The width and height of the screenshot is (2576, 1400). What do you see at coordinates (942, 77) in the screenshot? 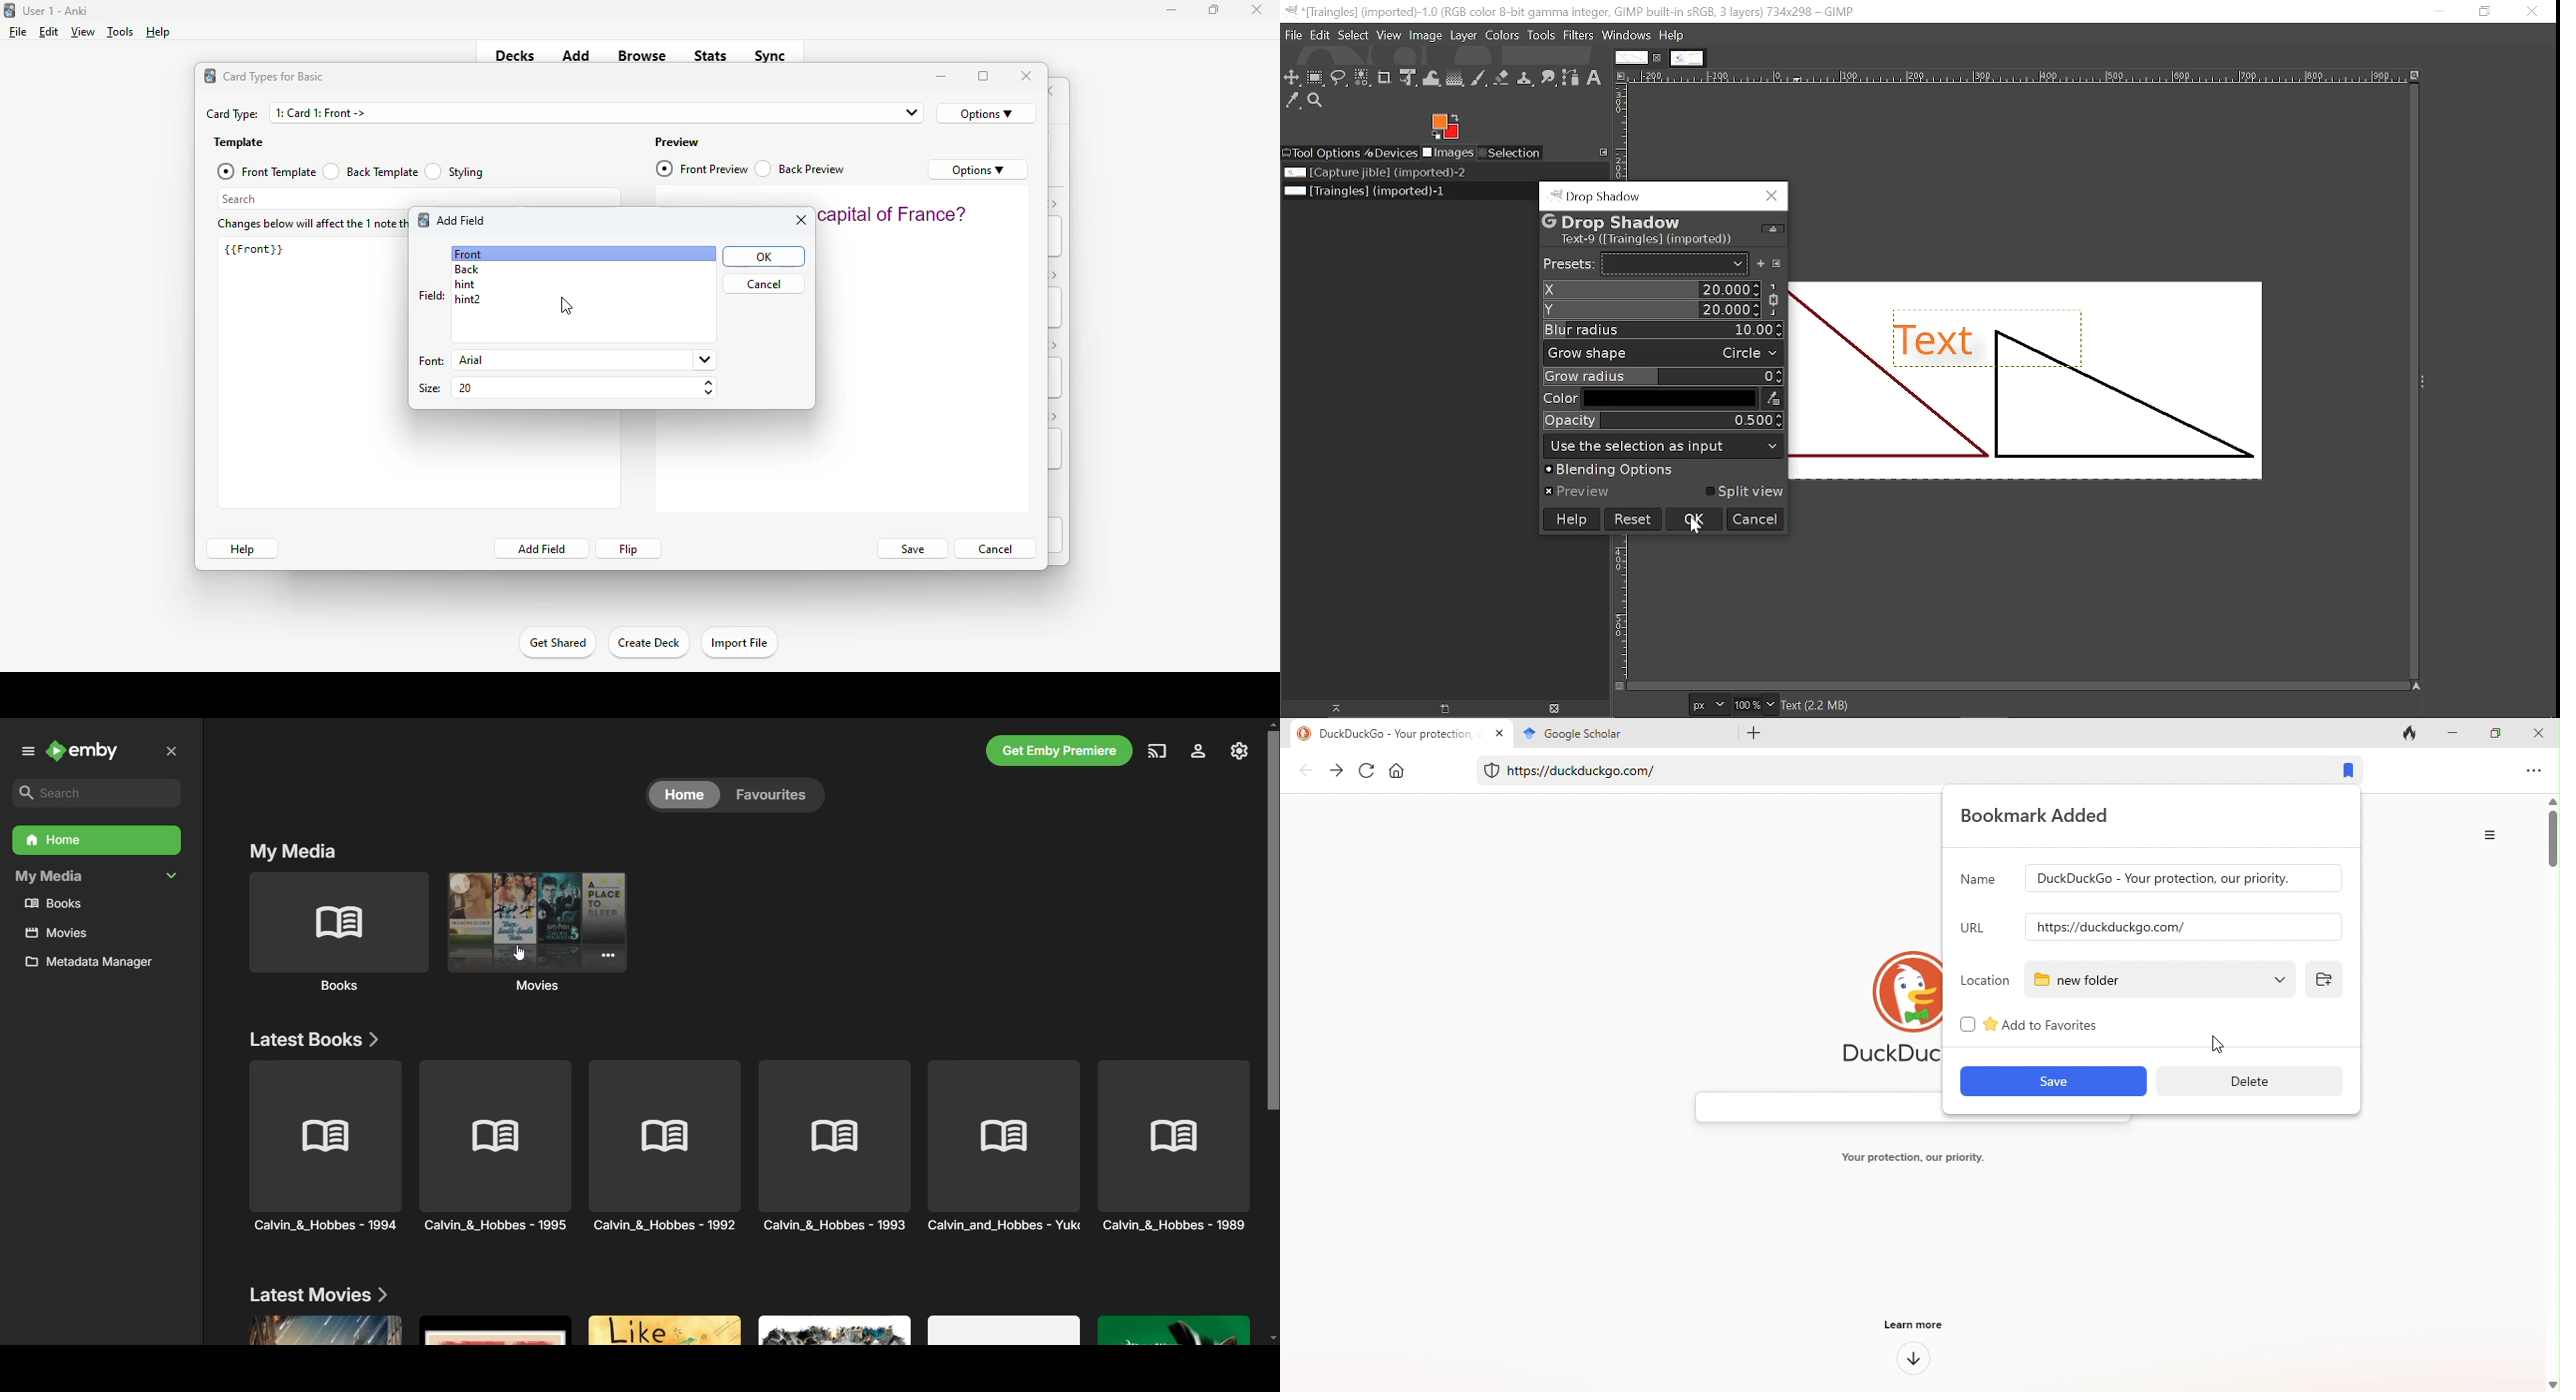
I see `minimize` at bounding box center [942, 77].